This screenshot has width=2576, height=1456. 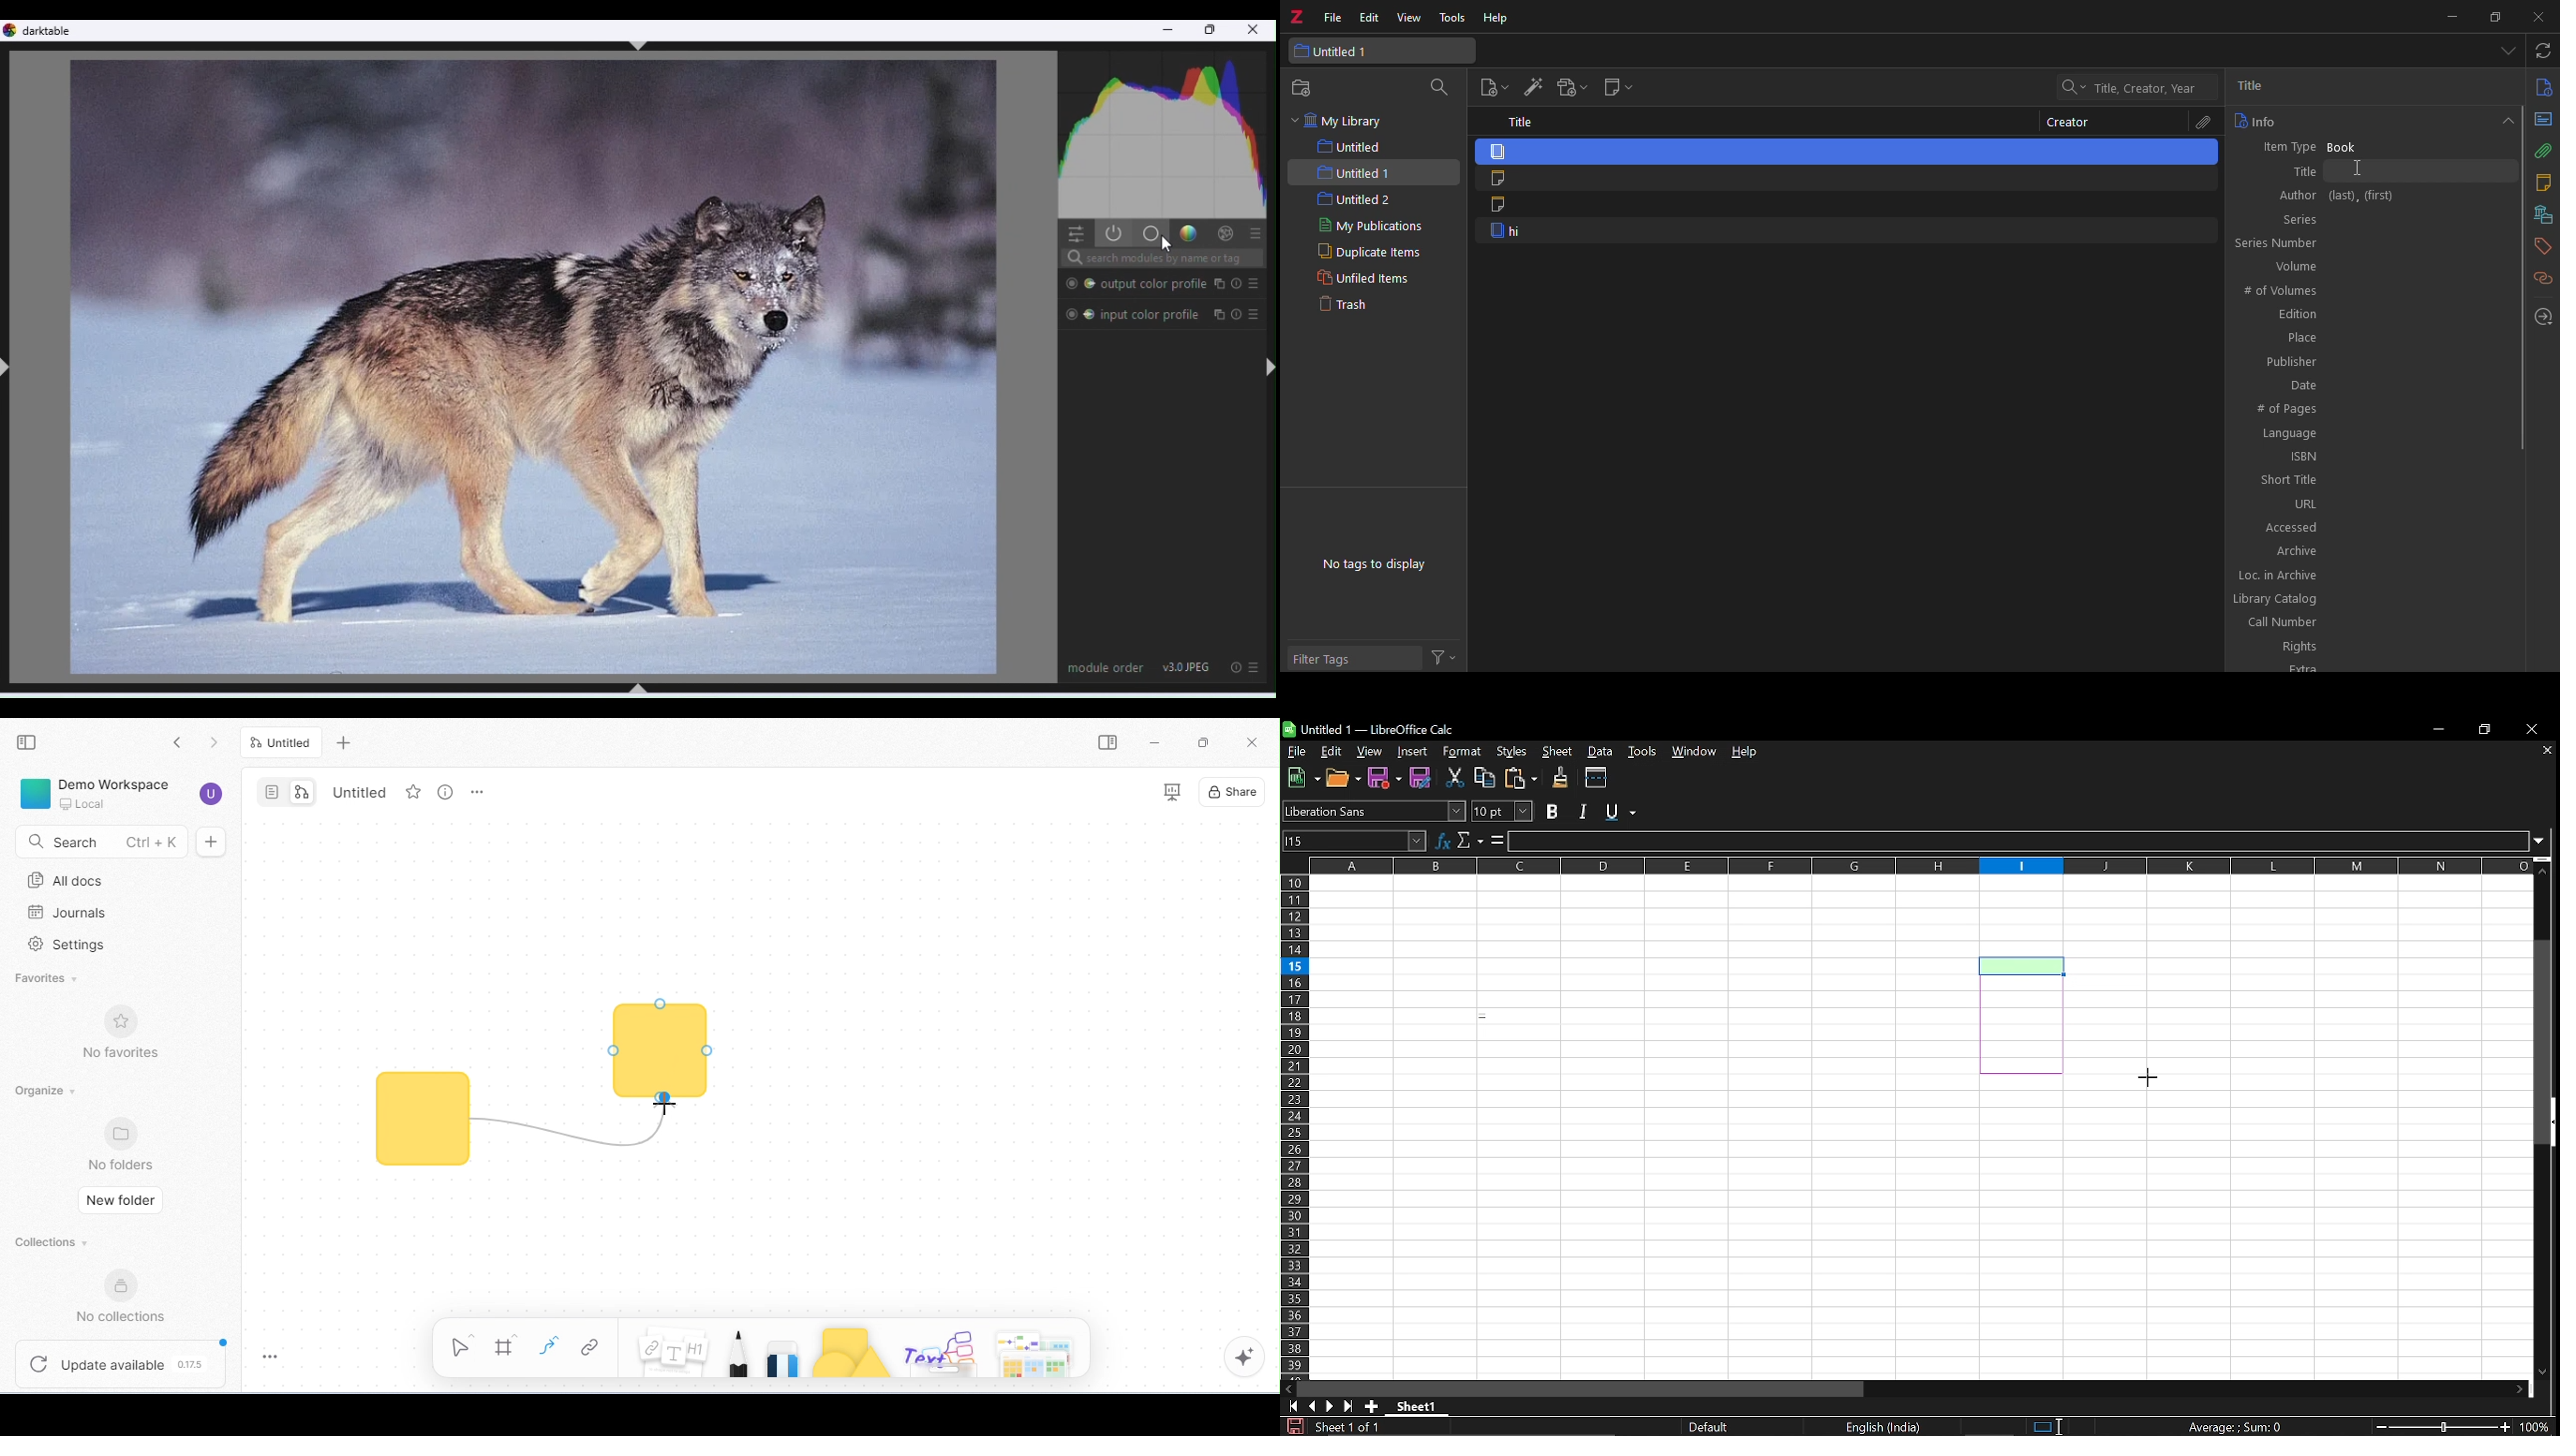 I want to click on Tools, so click(x=1645, y=753).